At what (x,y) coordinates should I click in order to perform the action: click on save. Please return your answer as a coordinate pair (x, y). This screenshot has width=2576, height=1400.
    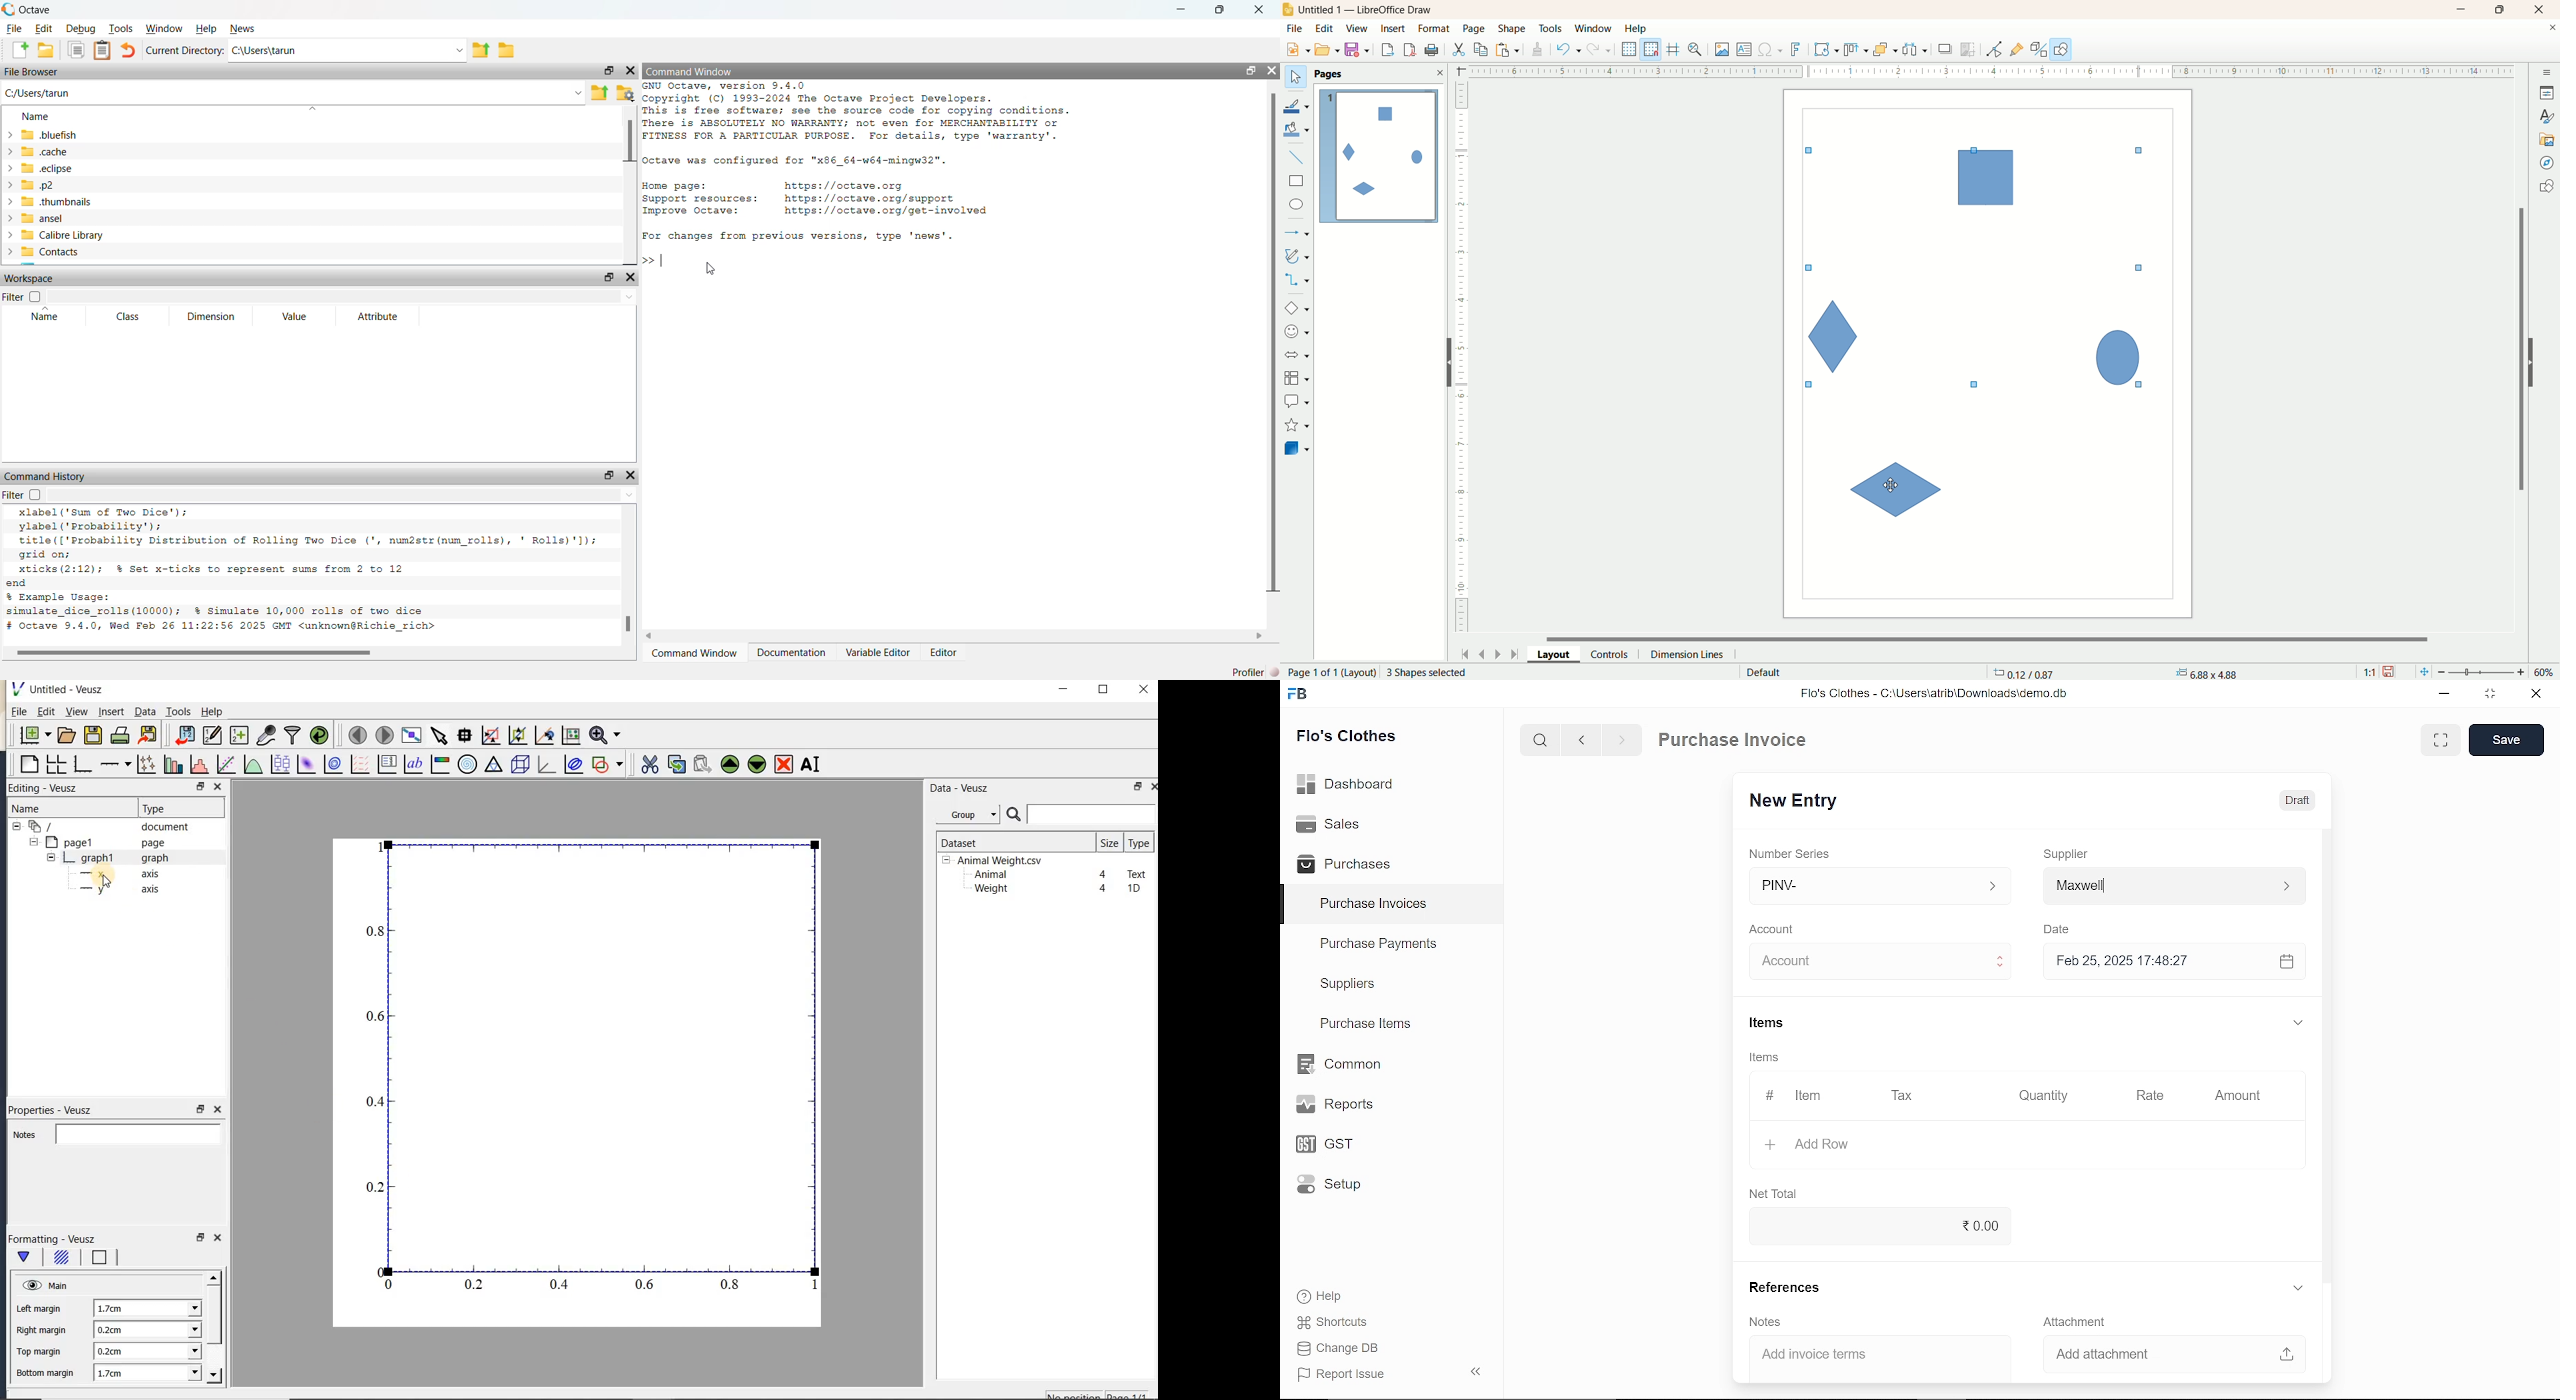
    Looking at the image, I should click on (2506, 741).